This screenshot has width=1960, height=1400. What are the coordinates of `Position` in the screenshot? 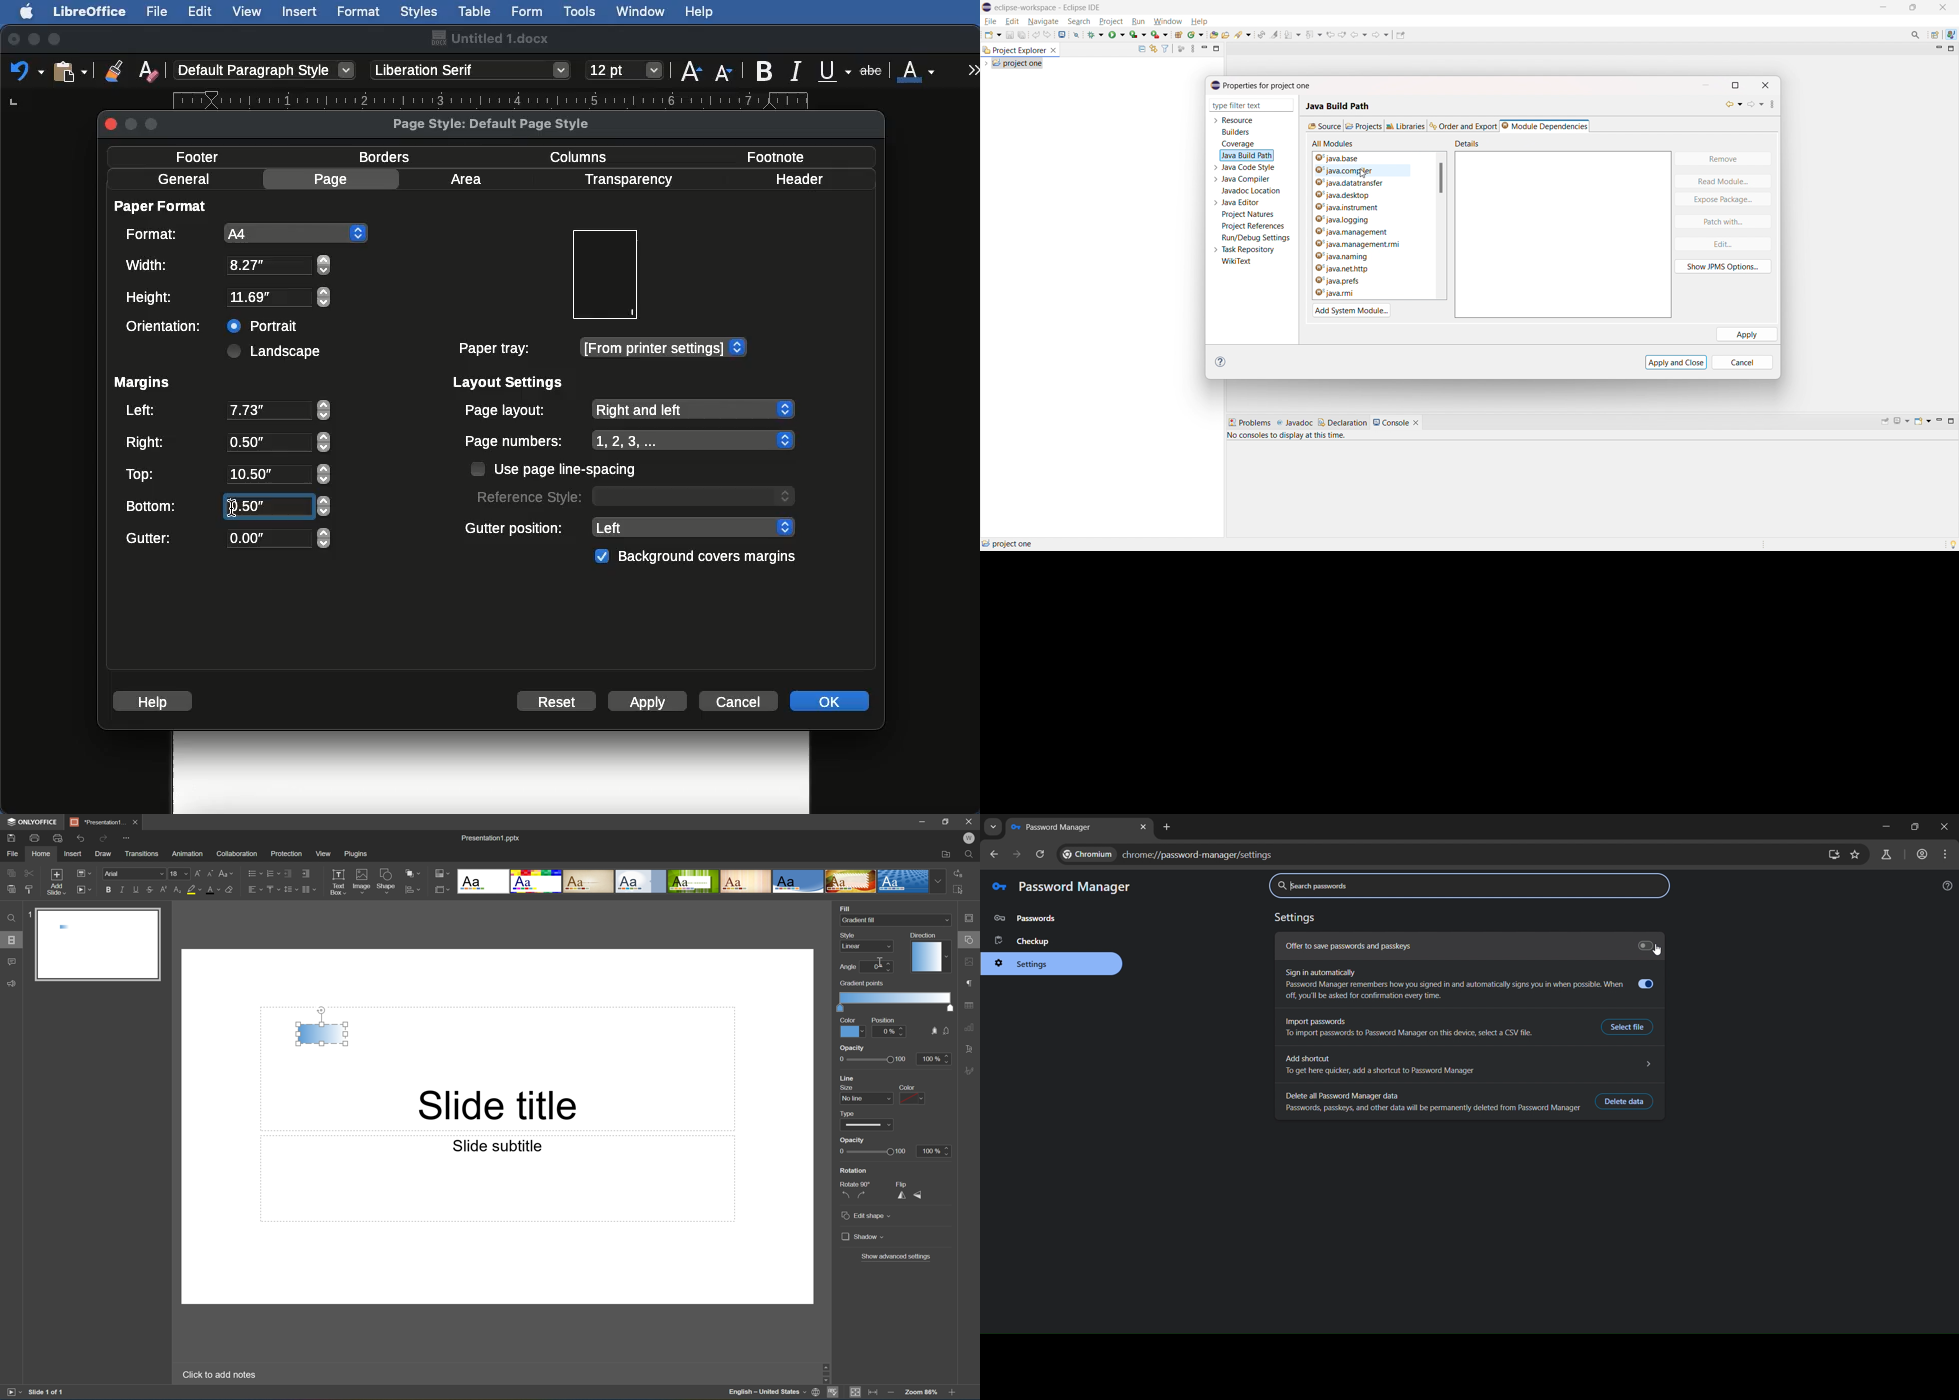 It's located at (882, 1020).